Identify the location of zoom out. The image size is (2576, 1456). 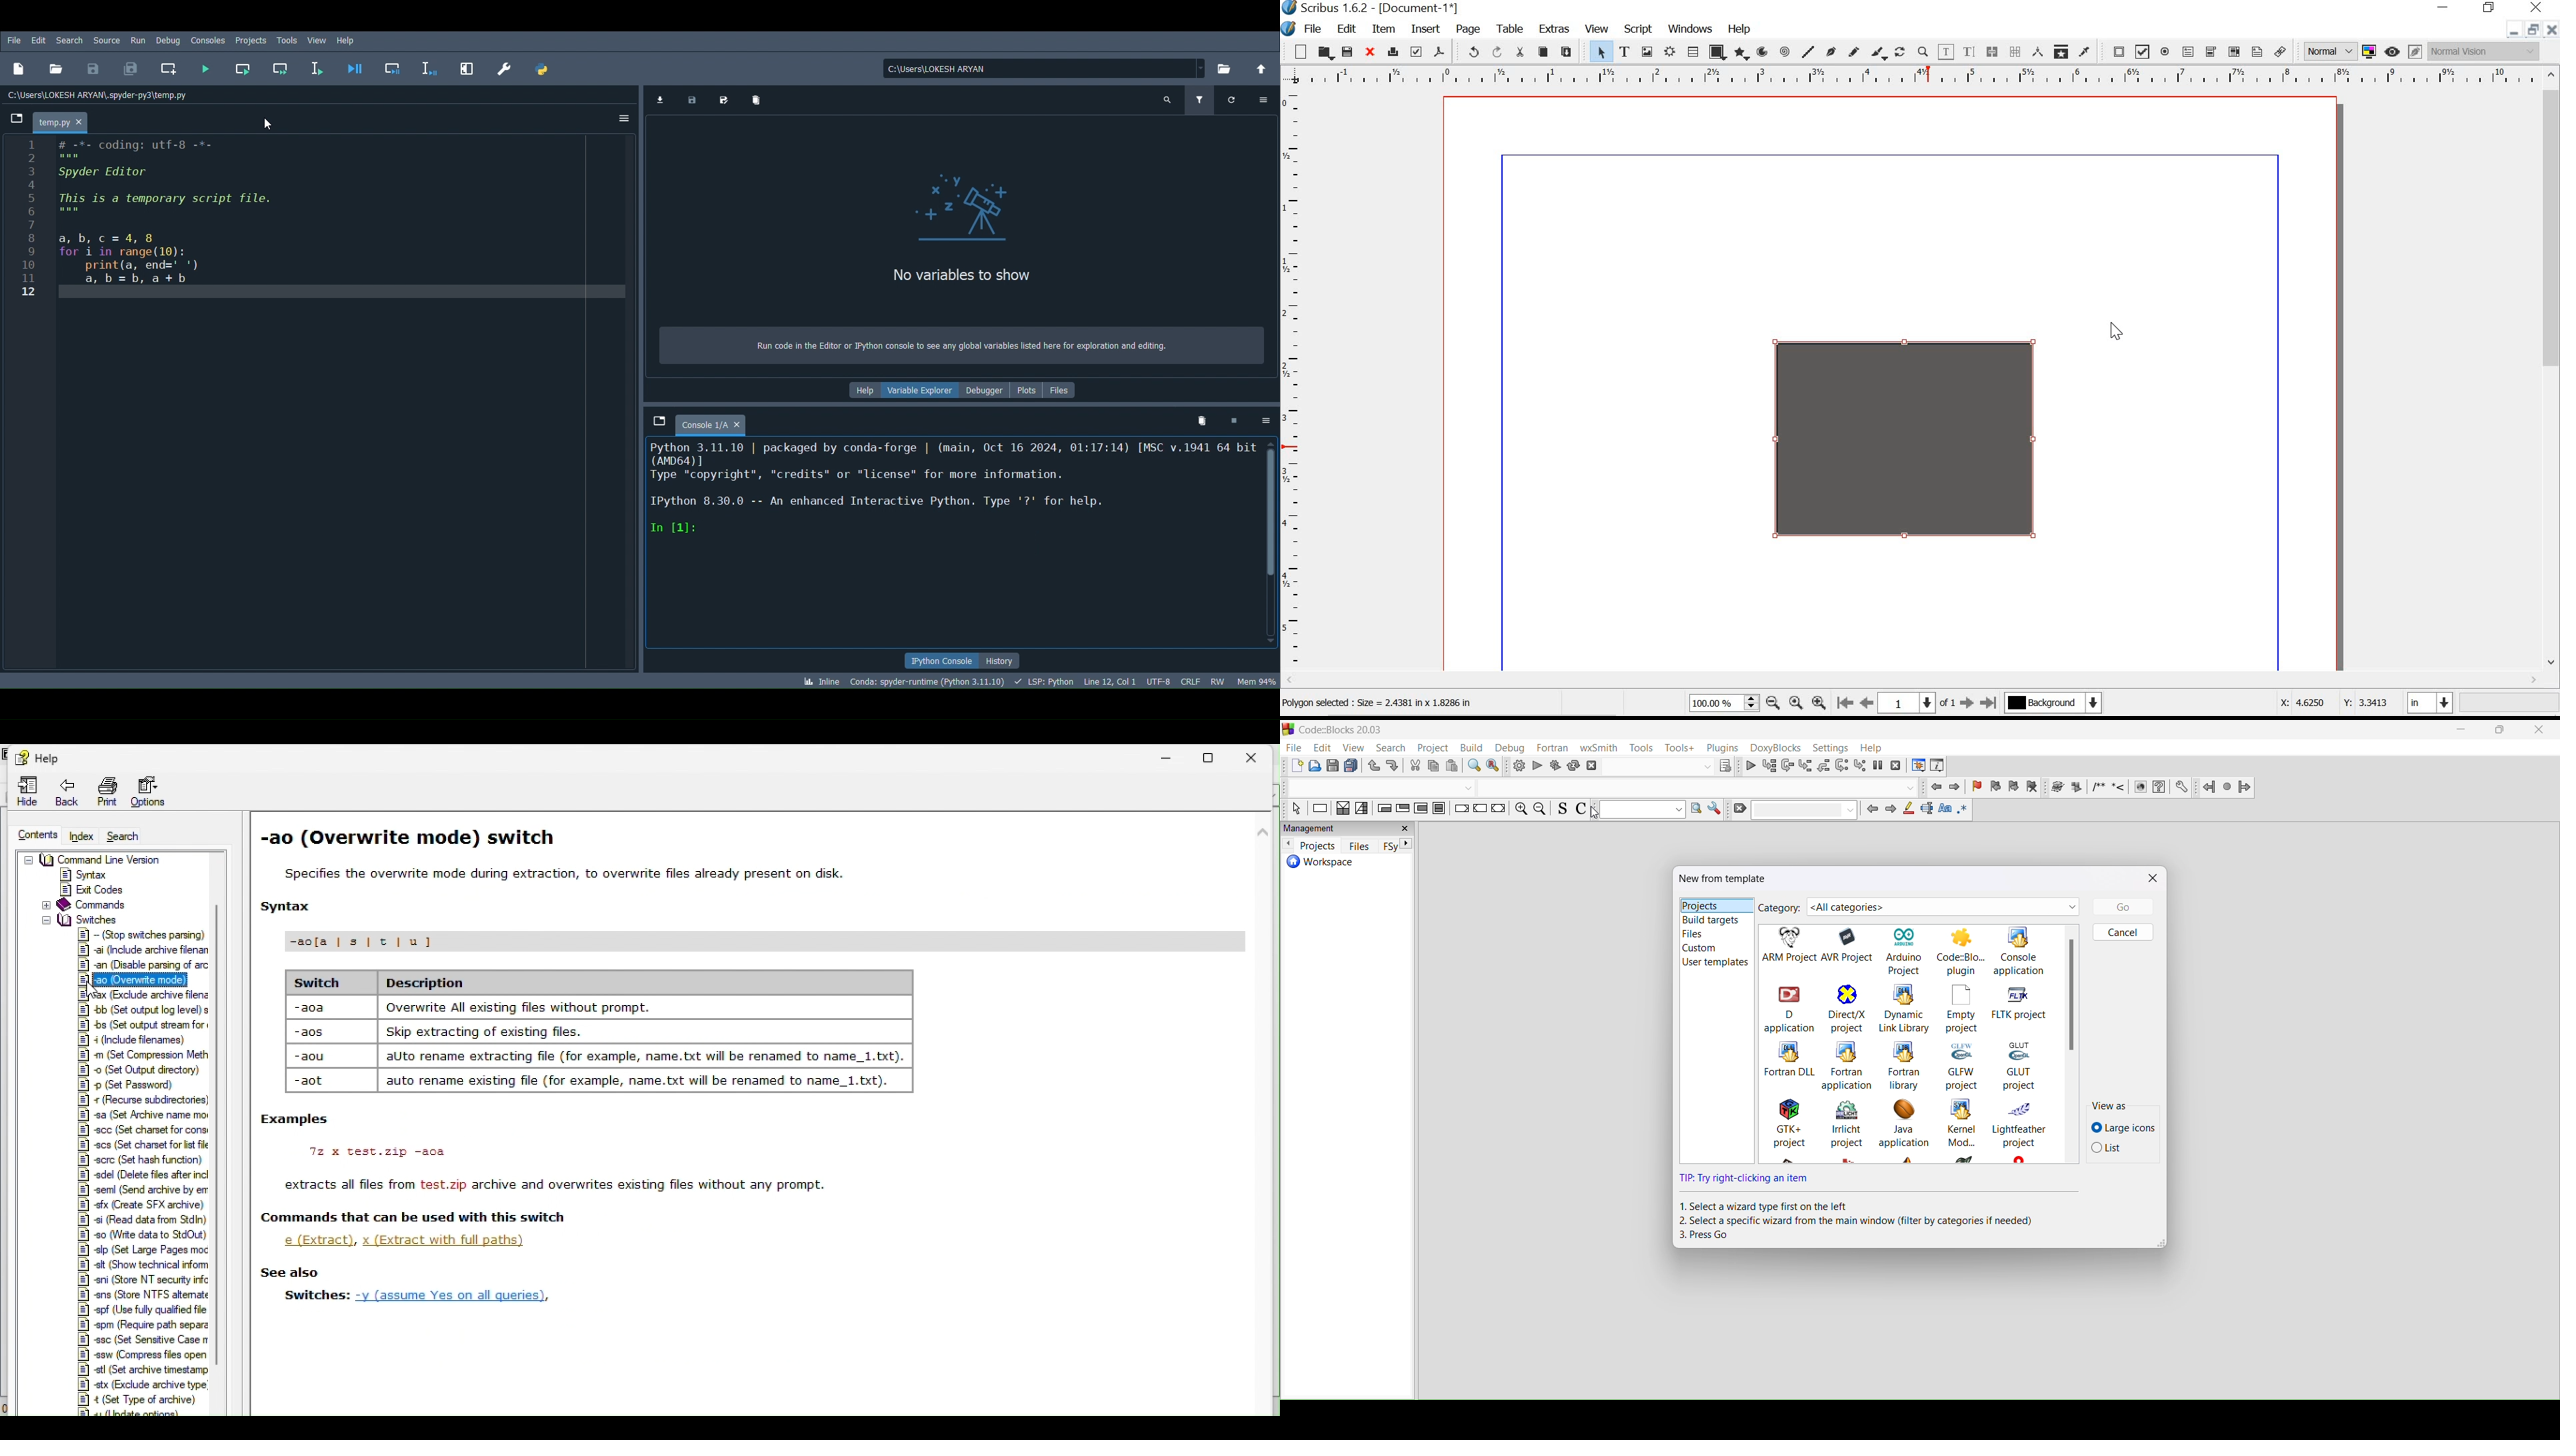
(1773, 704).